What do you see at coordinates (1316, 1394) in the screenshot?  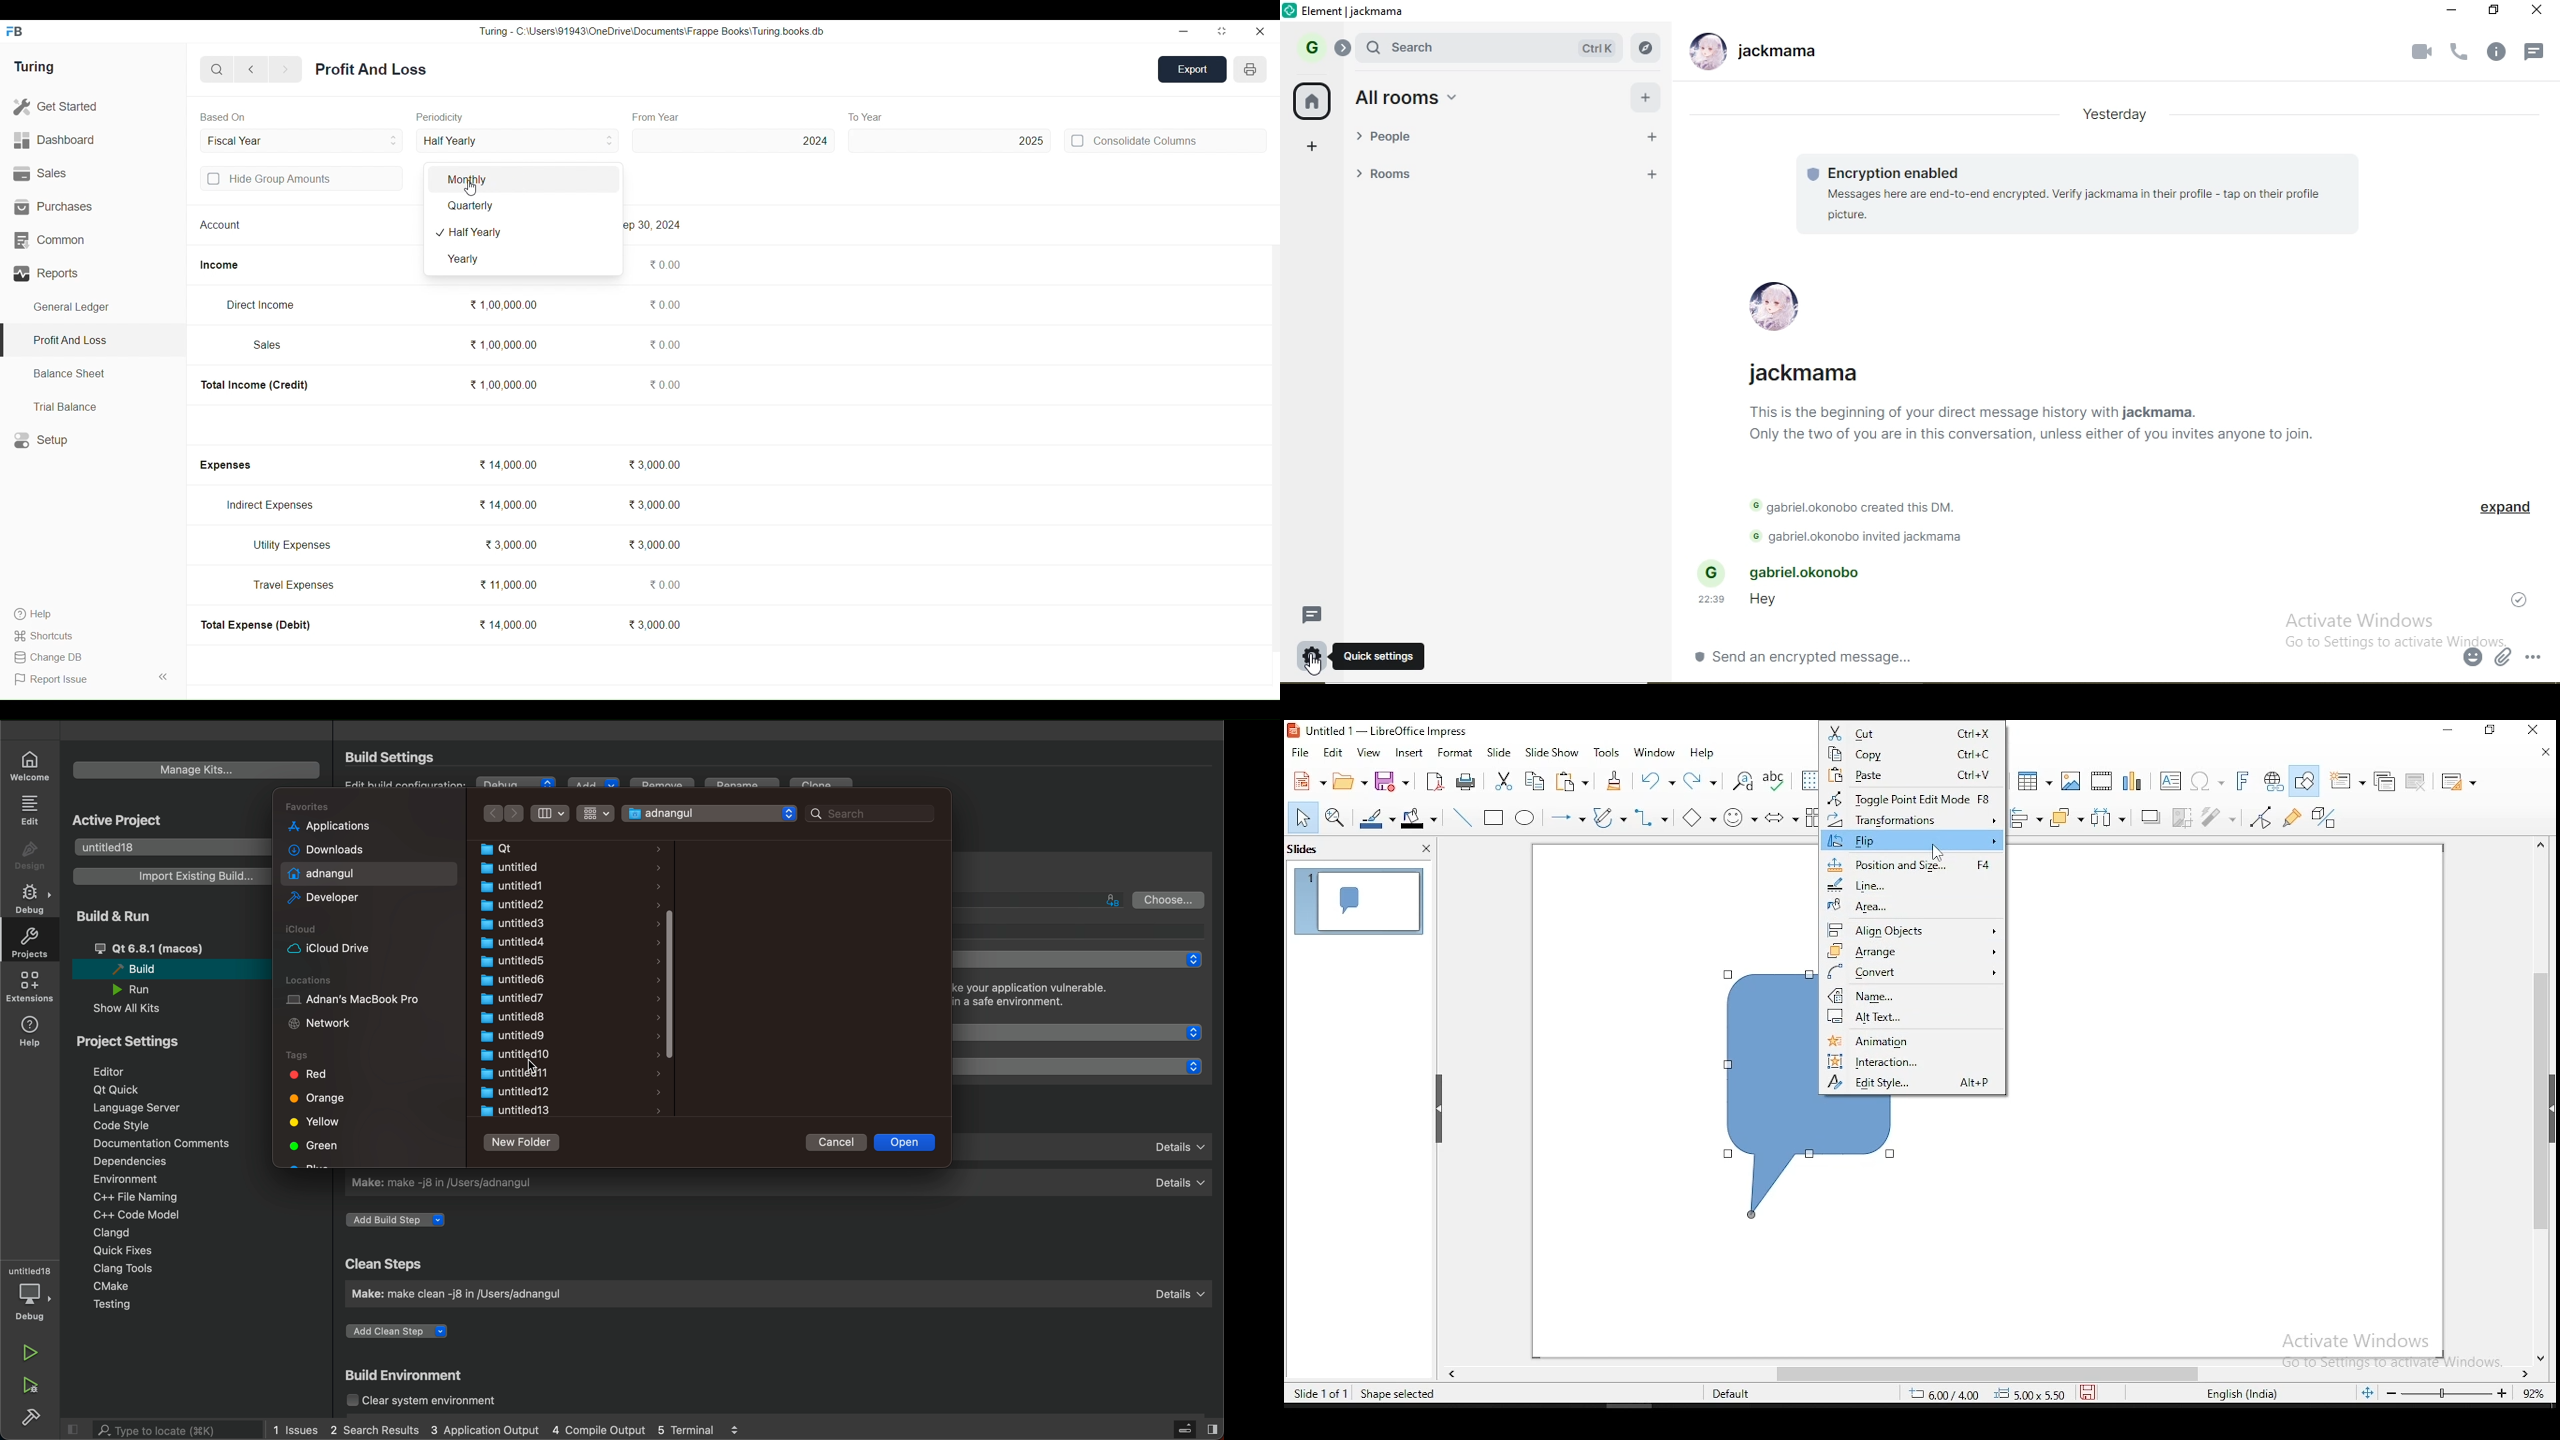 I see `slide 1 of 1` at bounding box center [1316, 1394].